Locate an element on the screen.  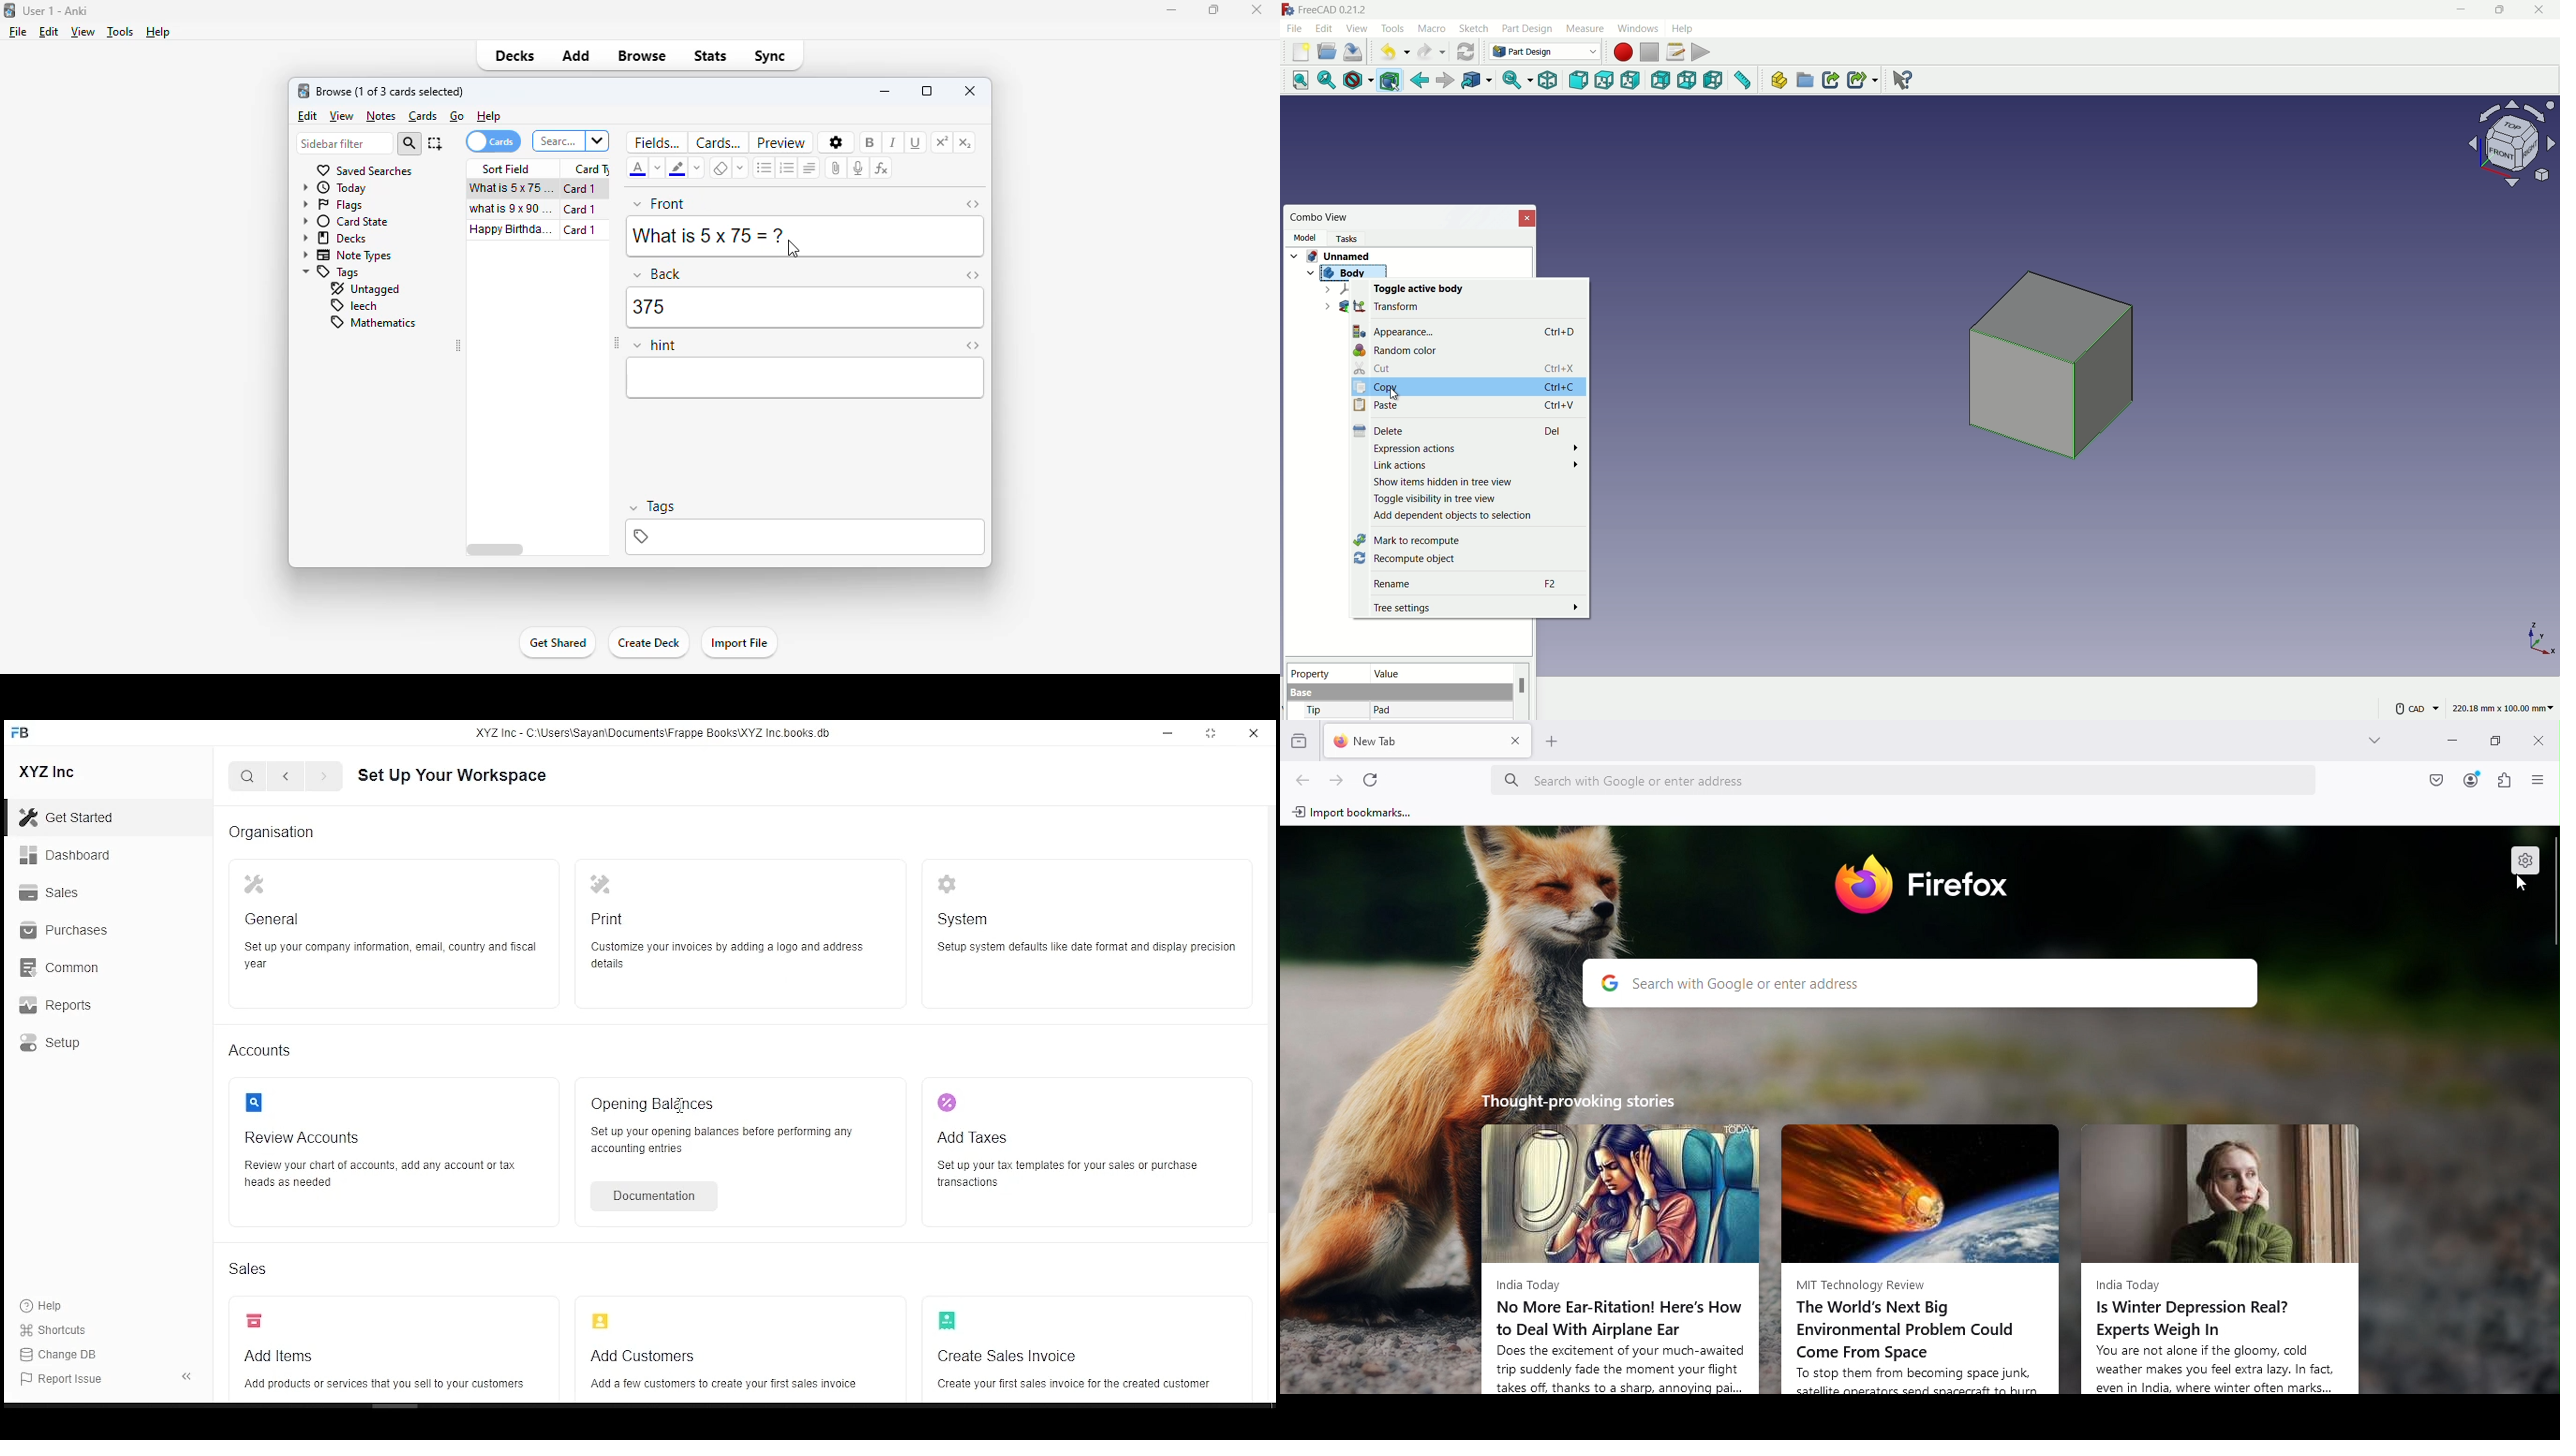
previous is located at coordinates (319, 778).